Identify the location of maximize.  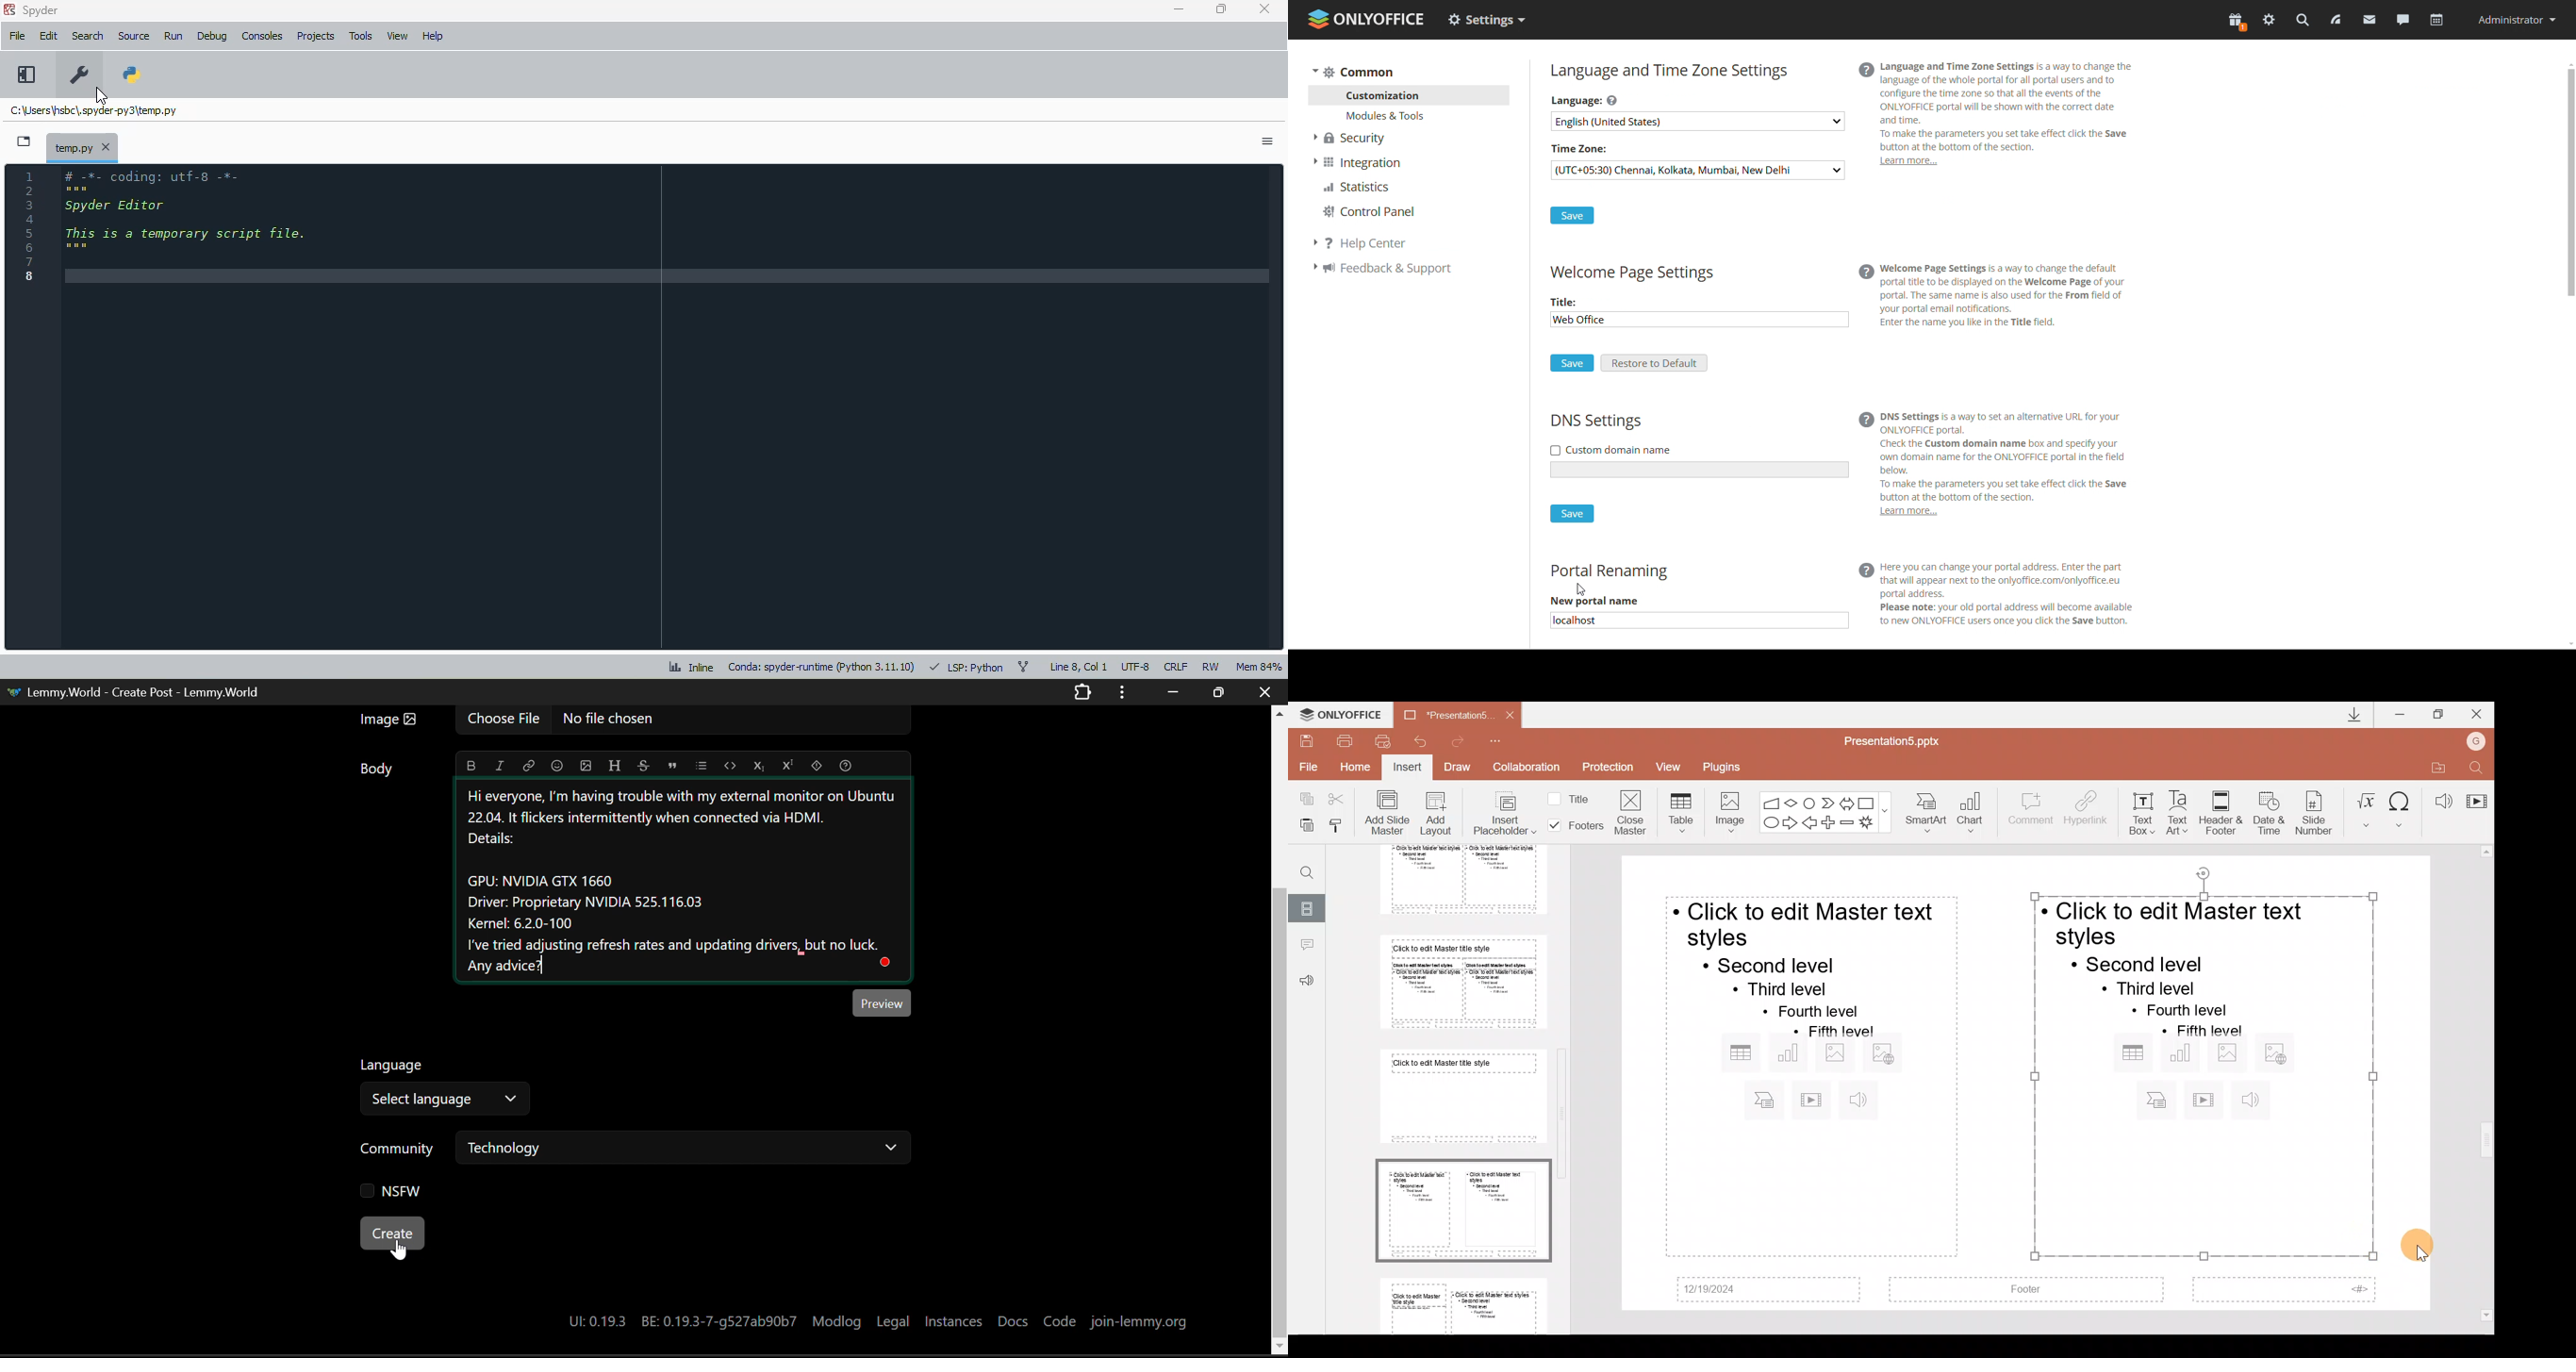
(1221, 9).